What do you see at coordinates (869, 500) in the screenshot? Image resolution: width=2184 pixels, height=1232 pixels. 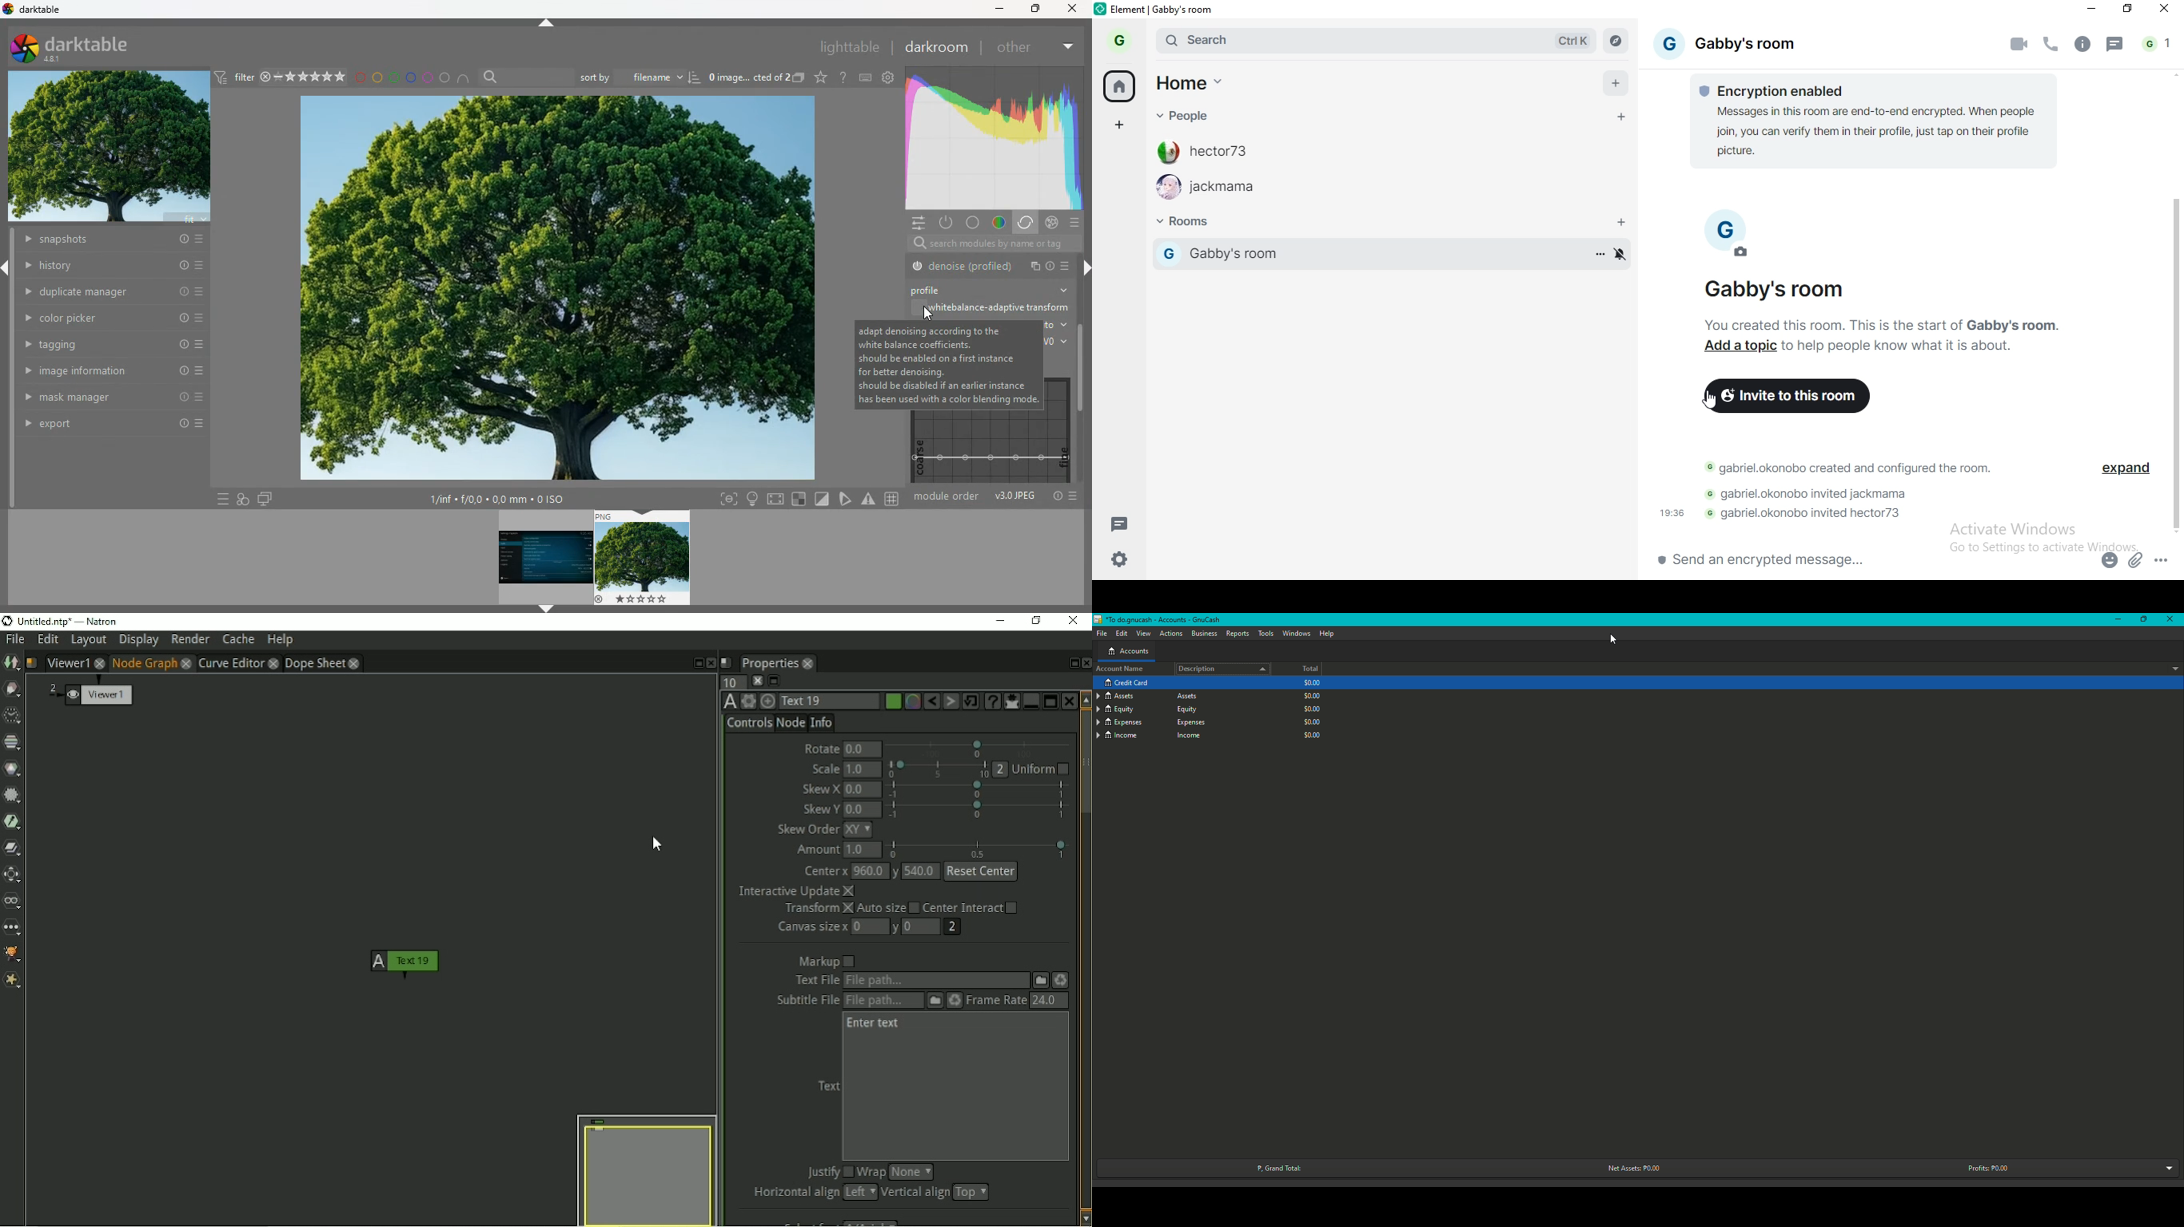 I see `warning` at bounding box center [869, 500].